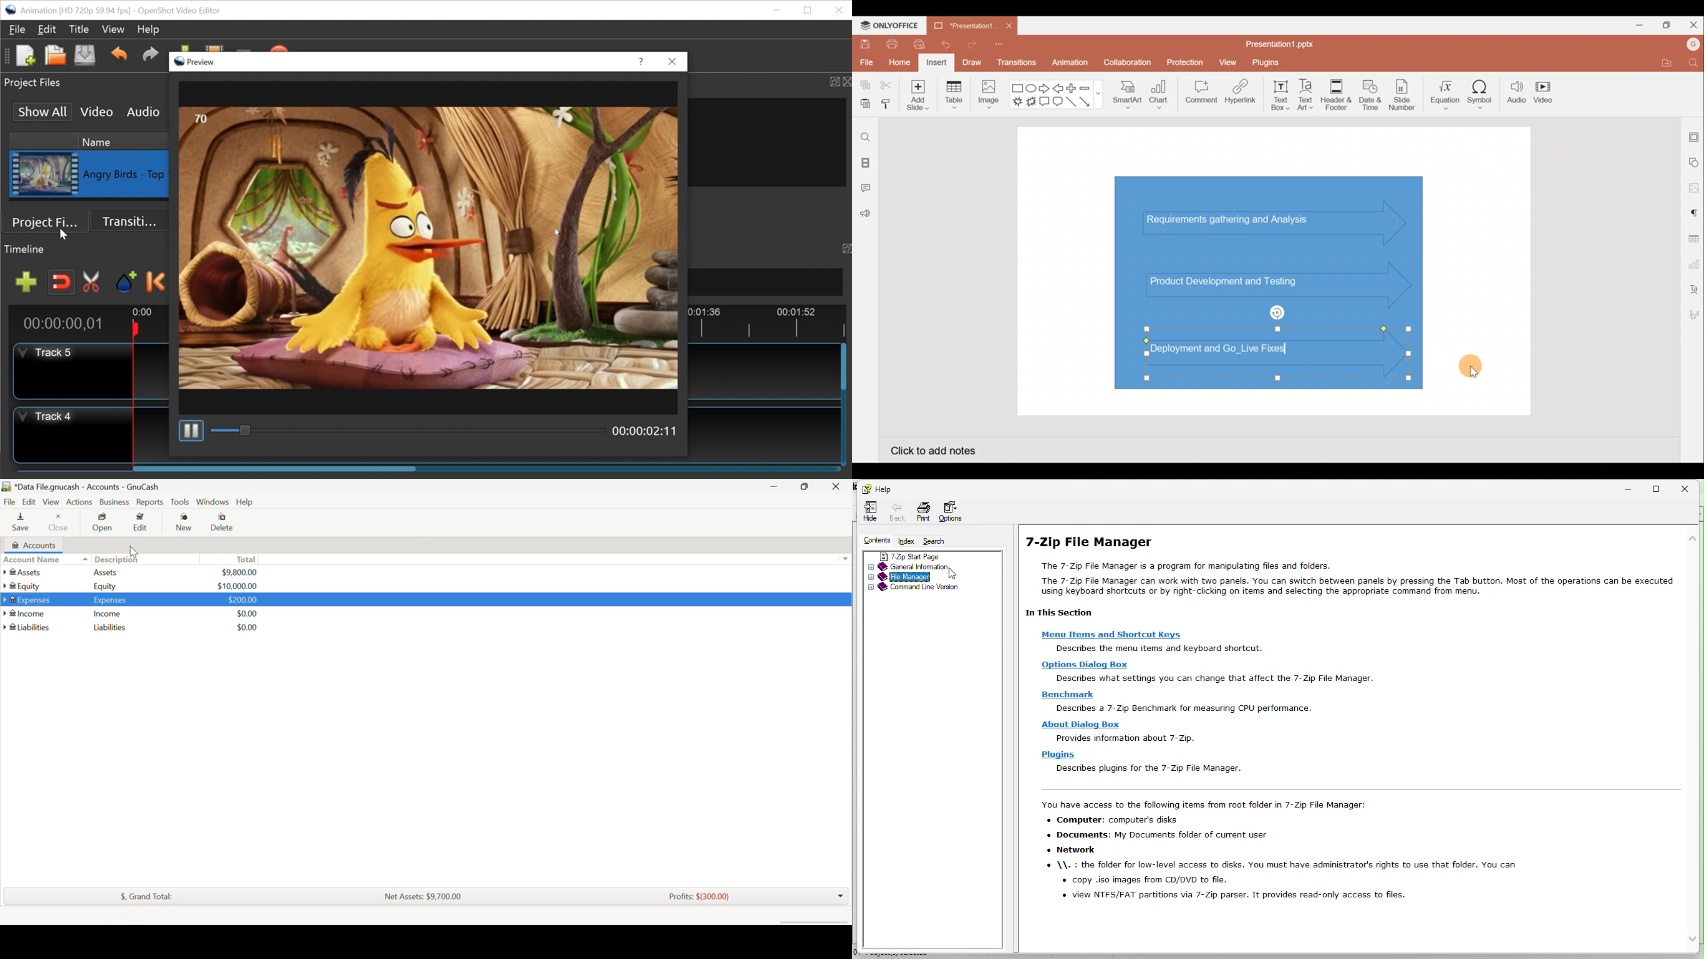  Describe the element at coordinates (969, 44) in the screenshot. I see `Redo` at that location.